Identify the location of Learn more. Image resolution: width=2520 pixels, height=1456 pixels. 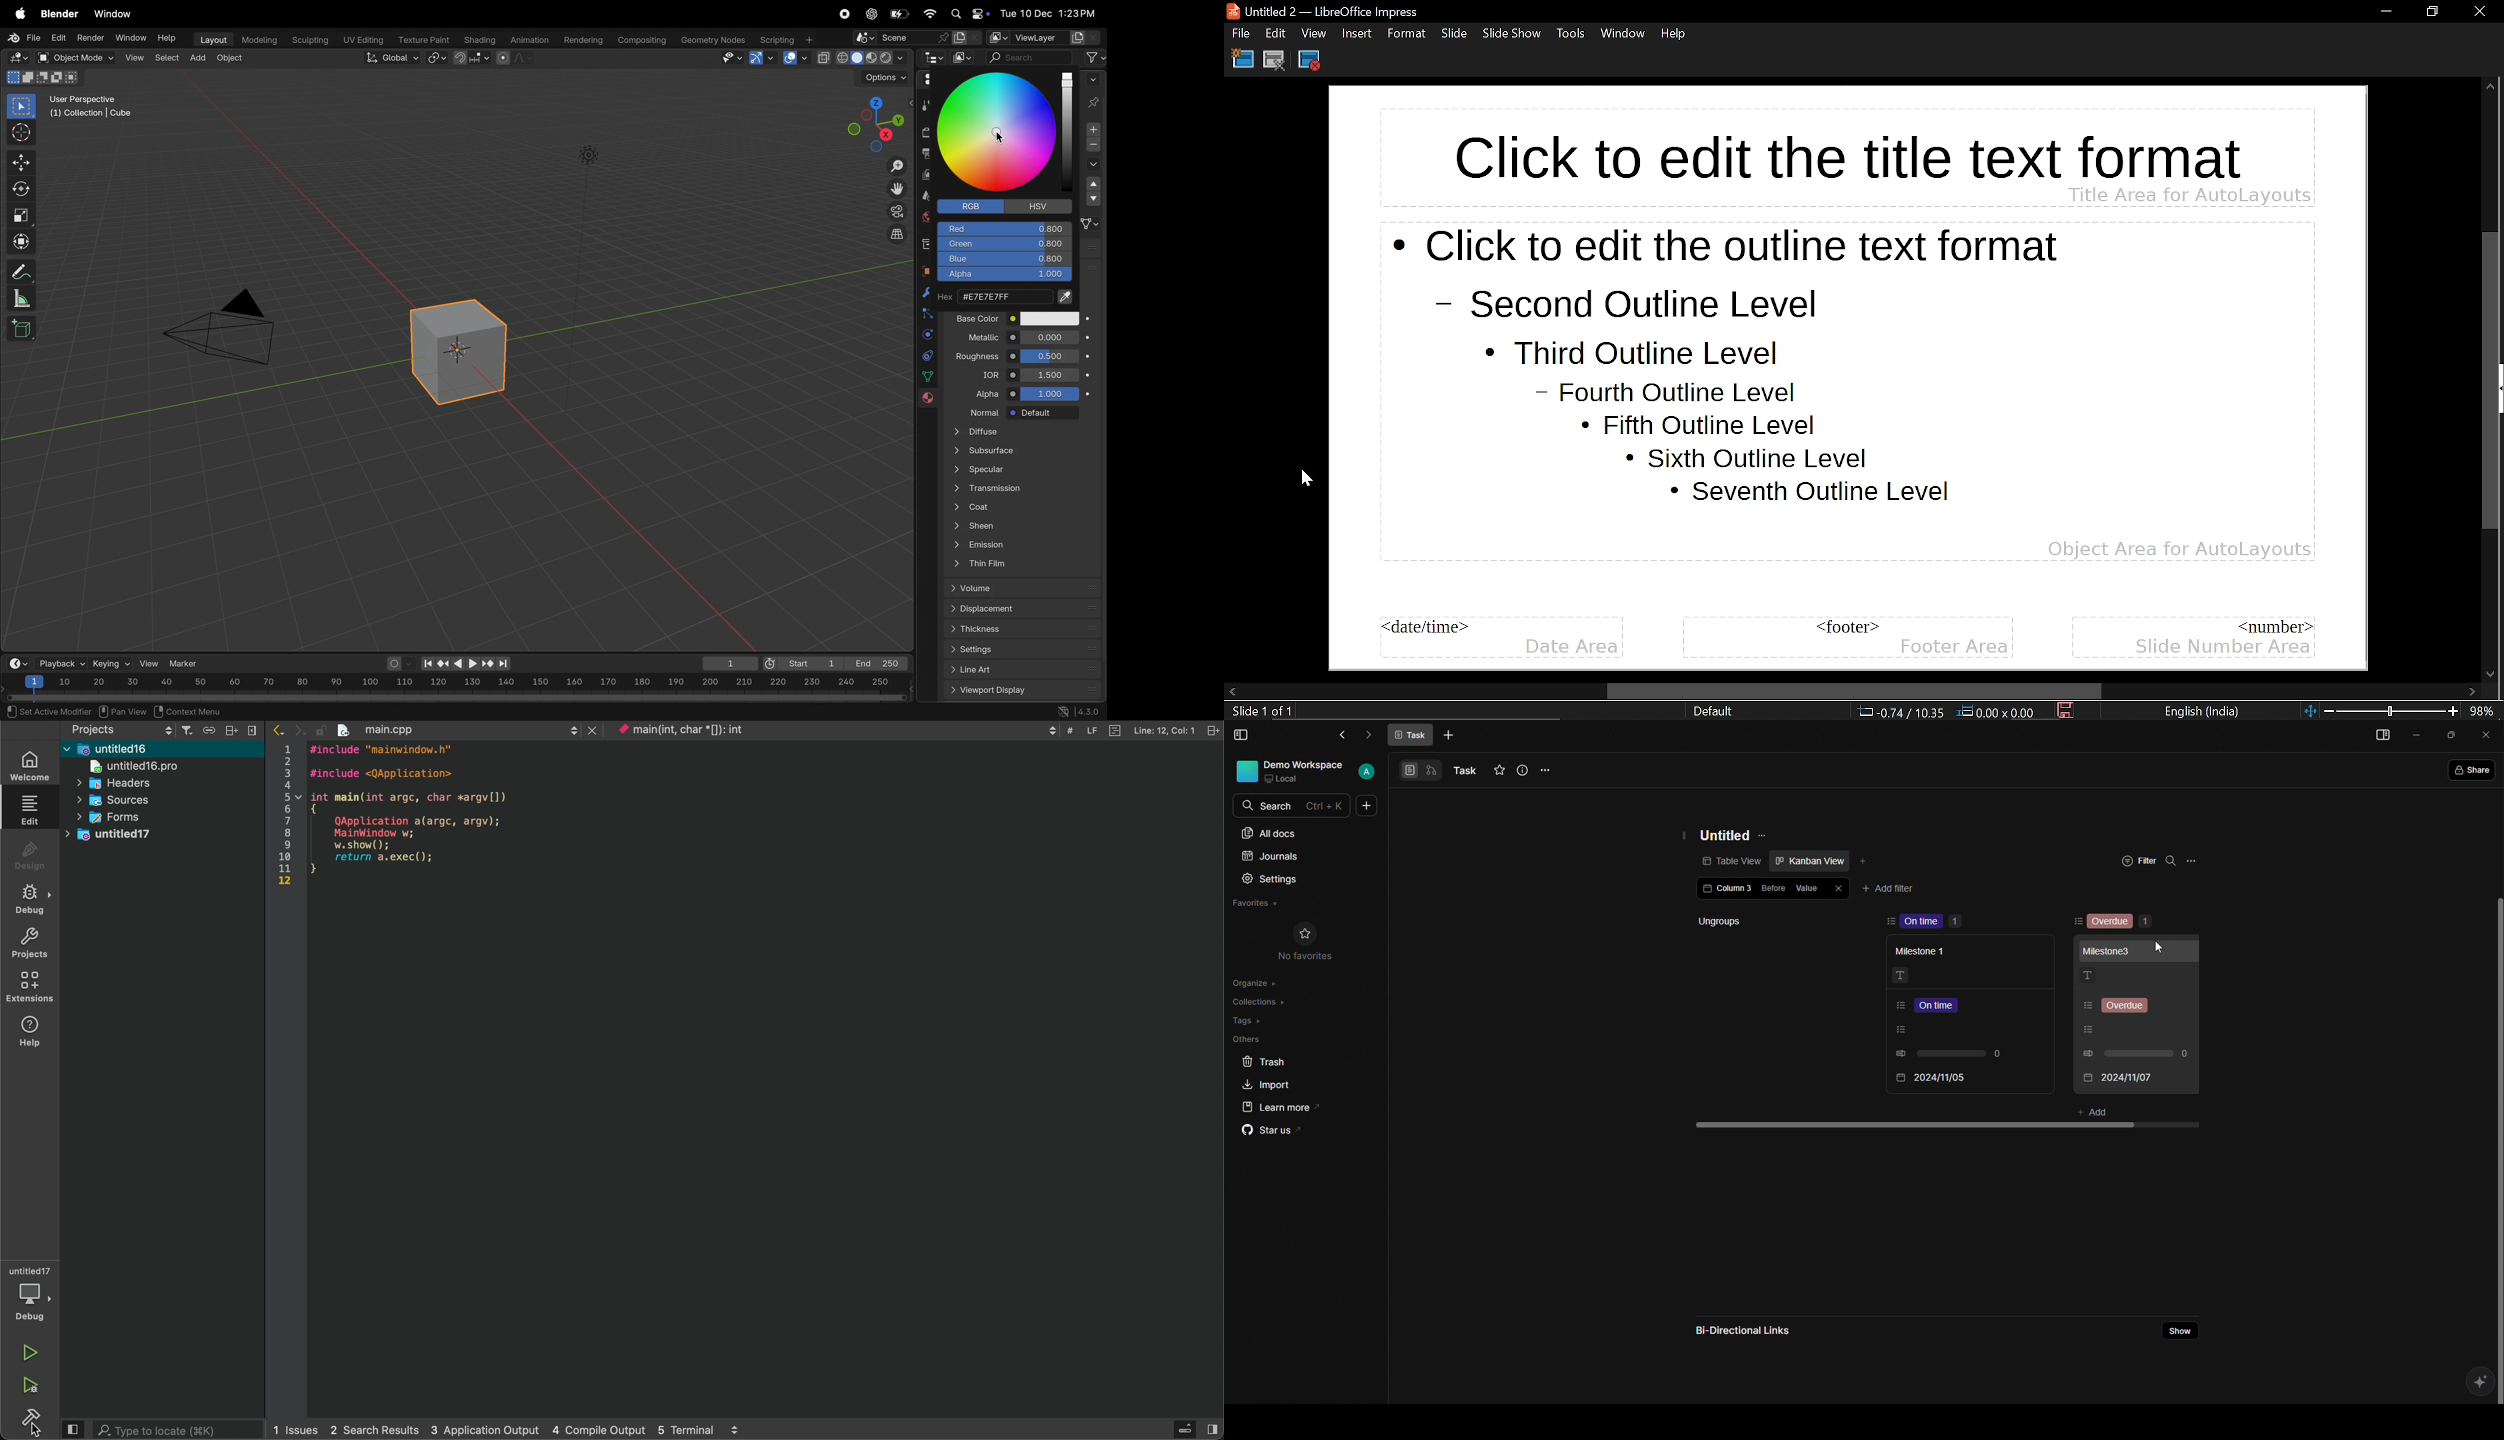
(1286, 1107).